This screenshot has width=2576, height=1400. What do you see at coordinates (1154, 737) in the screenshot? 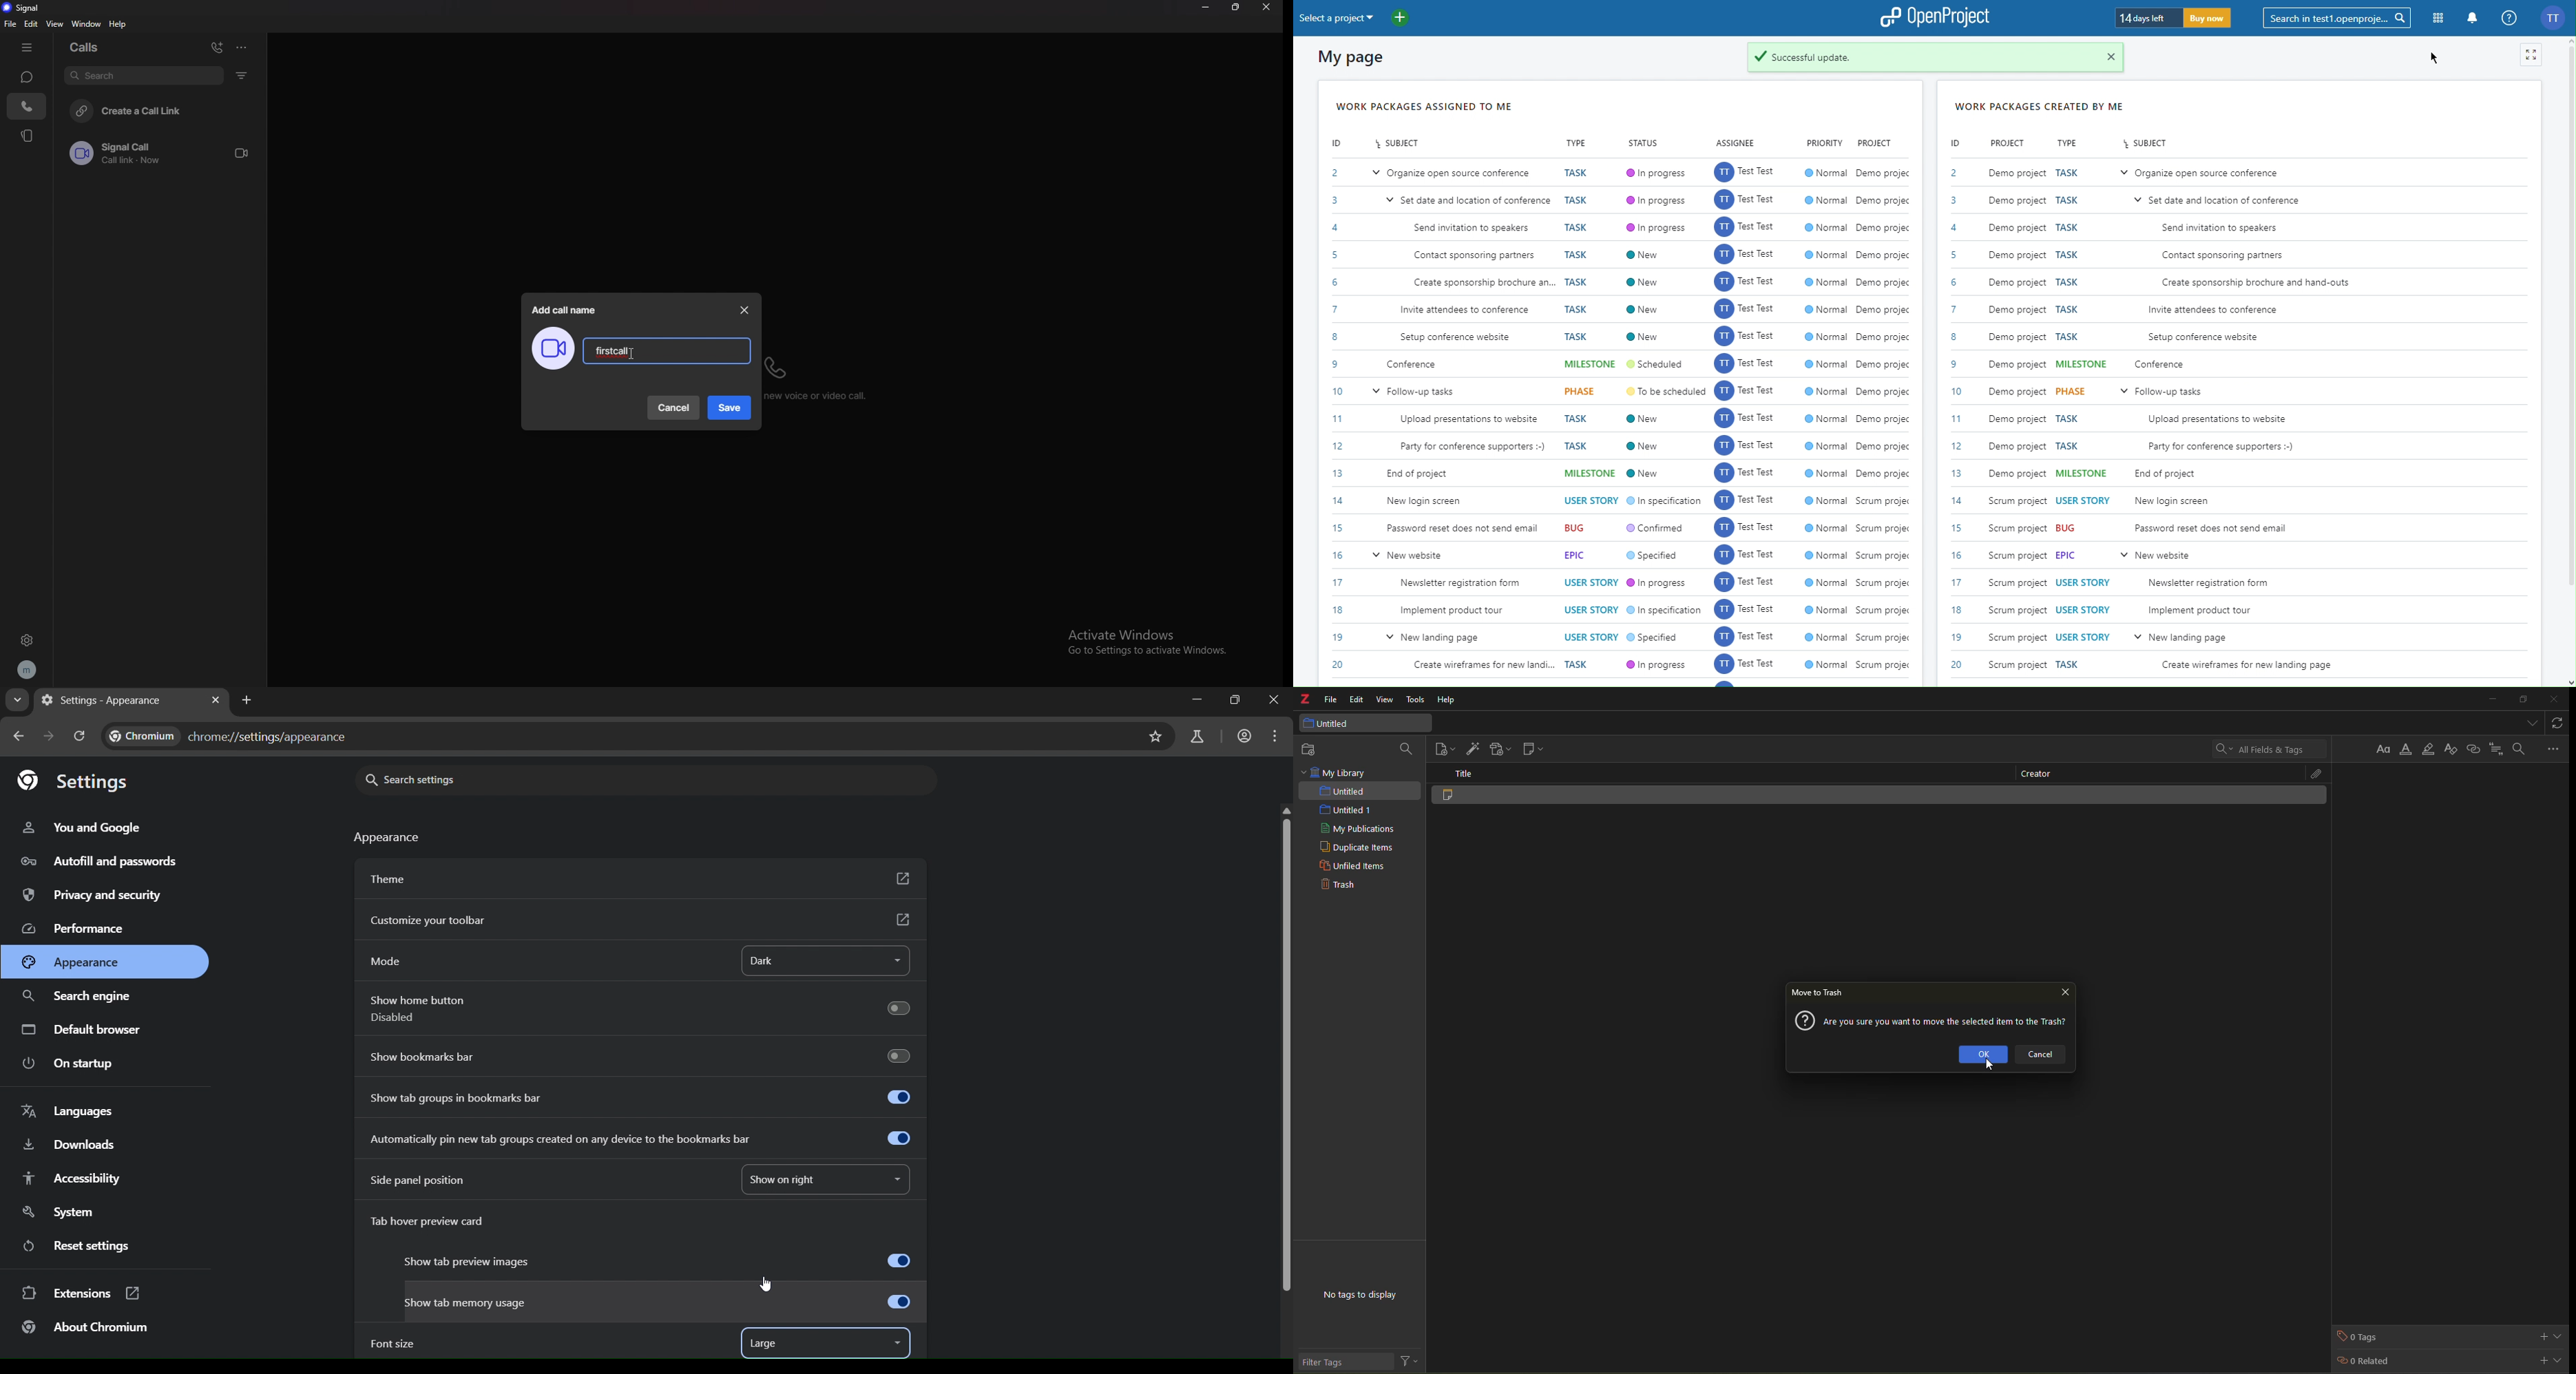
I see `bookmark page` at bounding box center [1154, 737].